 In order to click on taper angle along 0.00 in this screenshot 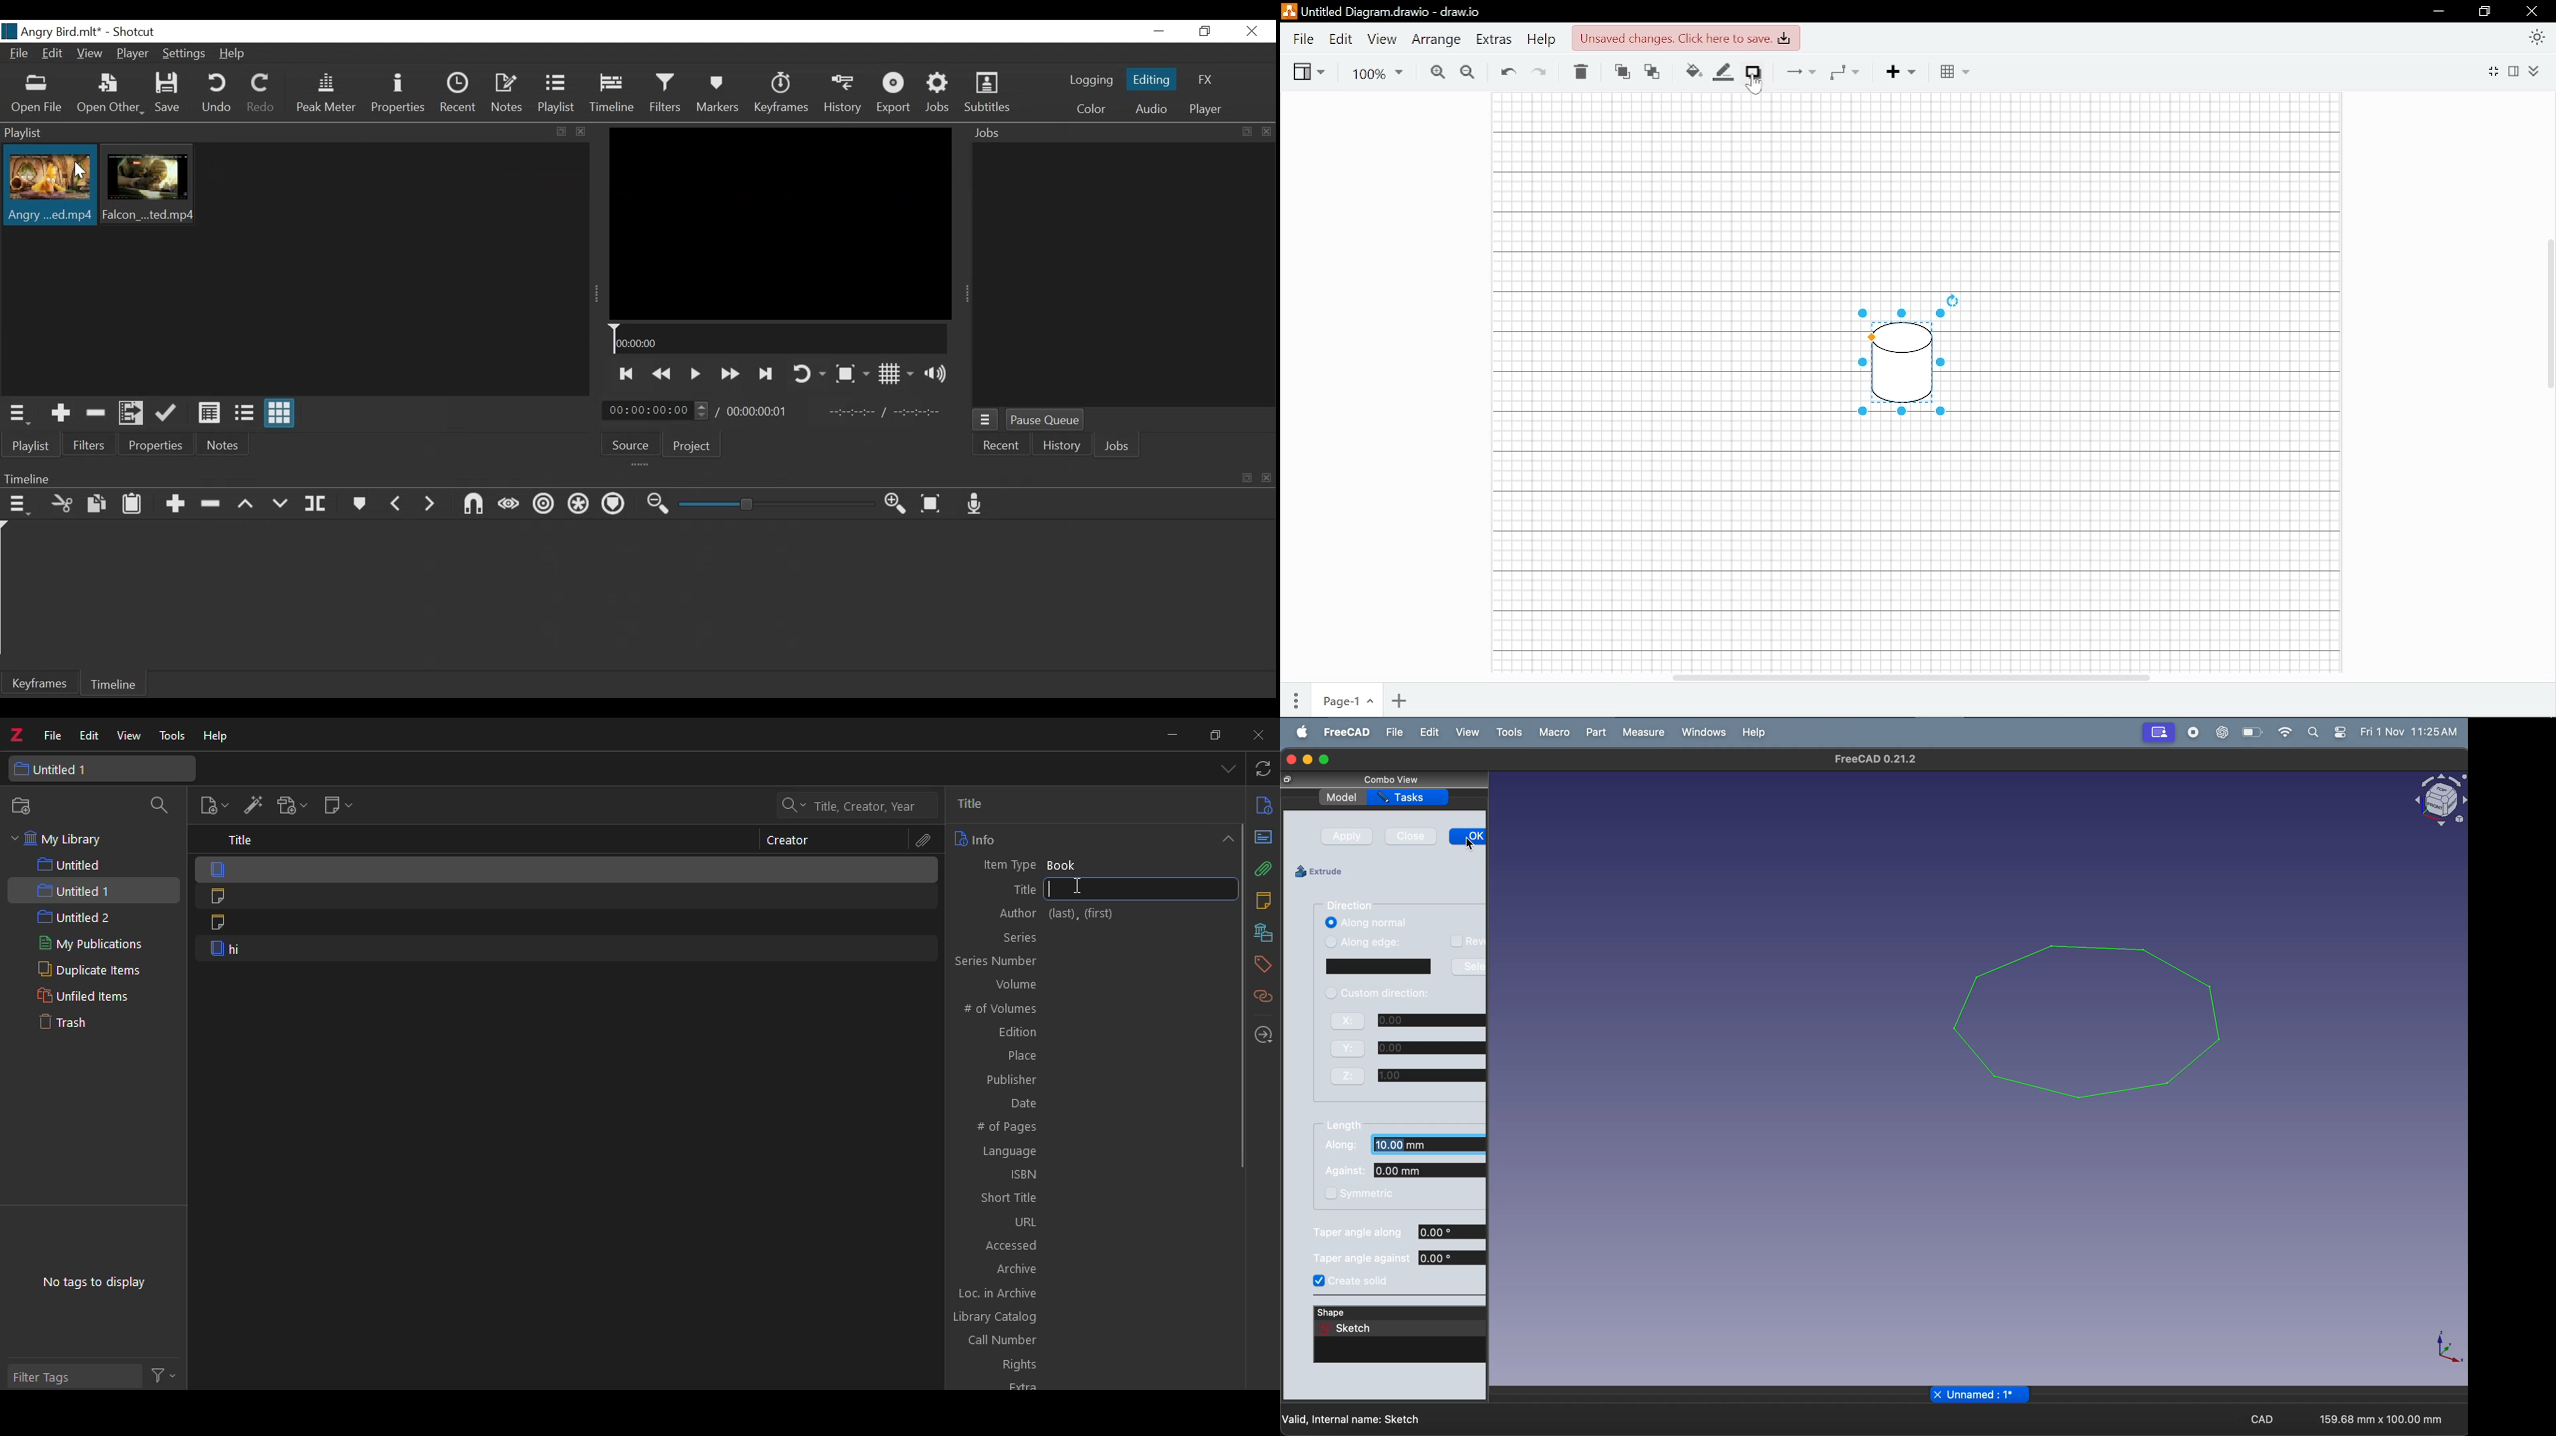, I will do `click(1396, 1232)`.